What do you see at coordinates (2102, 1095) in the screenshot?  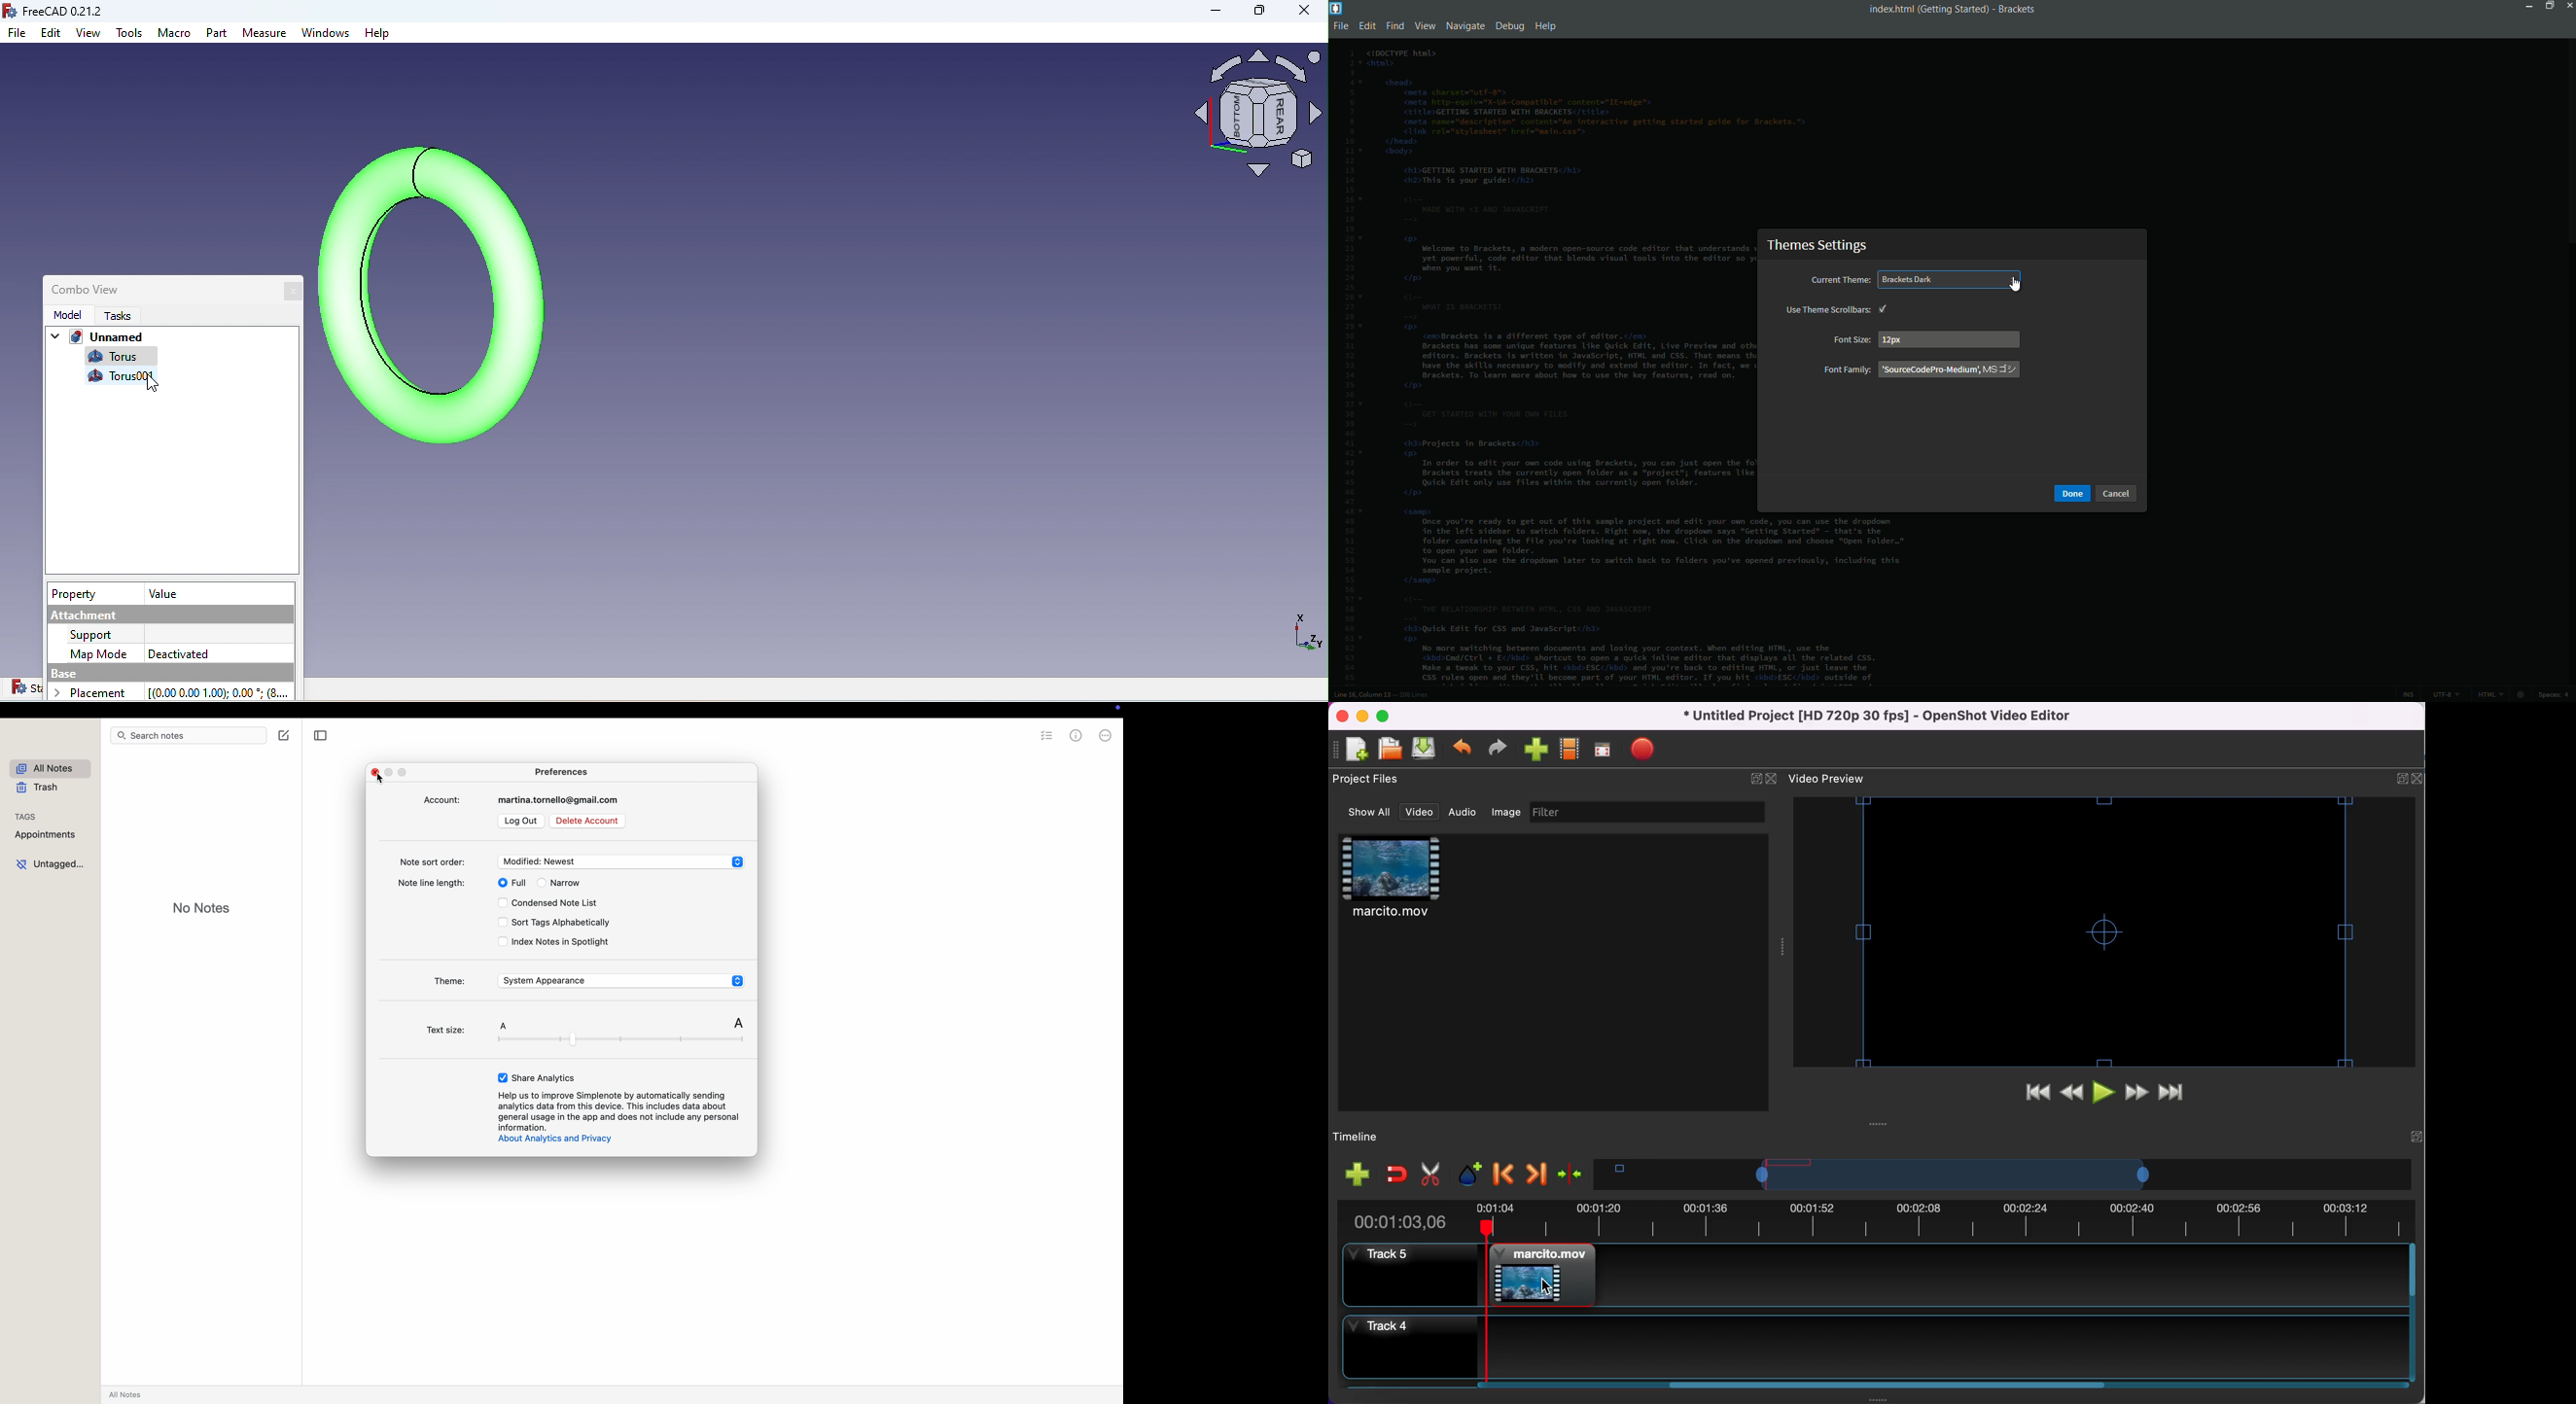 I see `play` at bounding box center [2102, 1095].